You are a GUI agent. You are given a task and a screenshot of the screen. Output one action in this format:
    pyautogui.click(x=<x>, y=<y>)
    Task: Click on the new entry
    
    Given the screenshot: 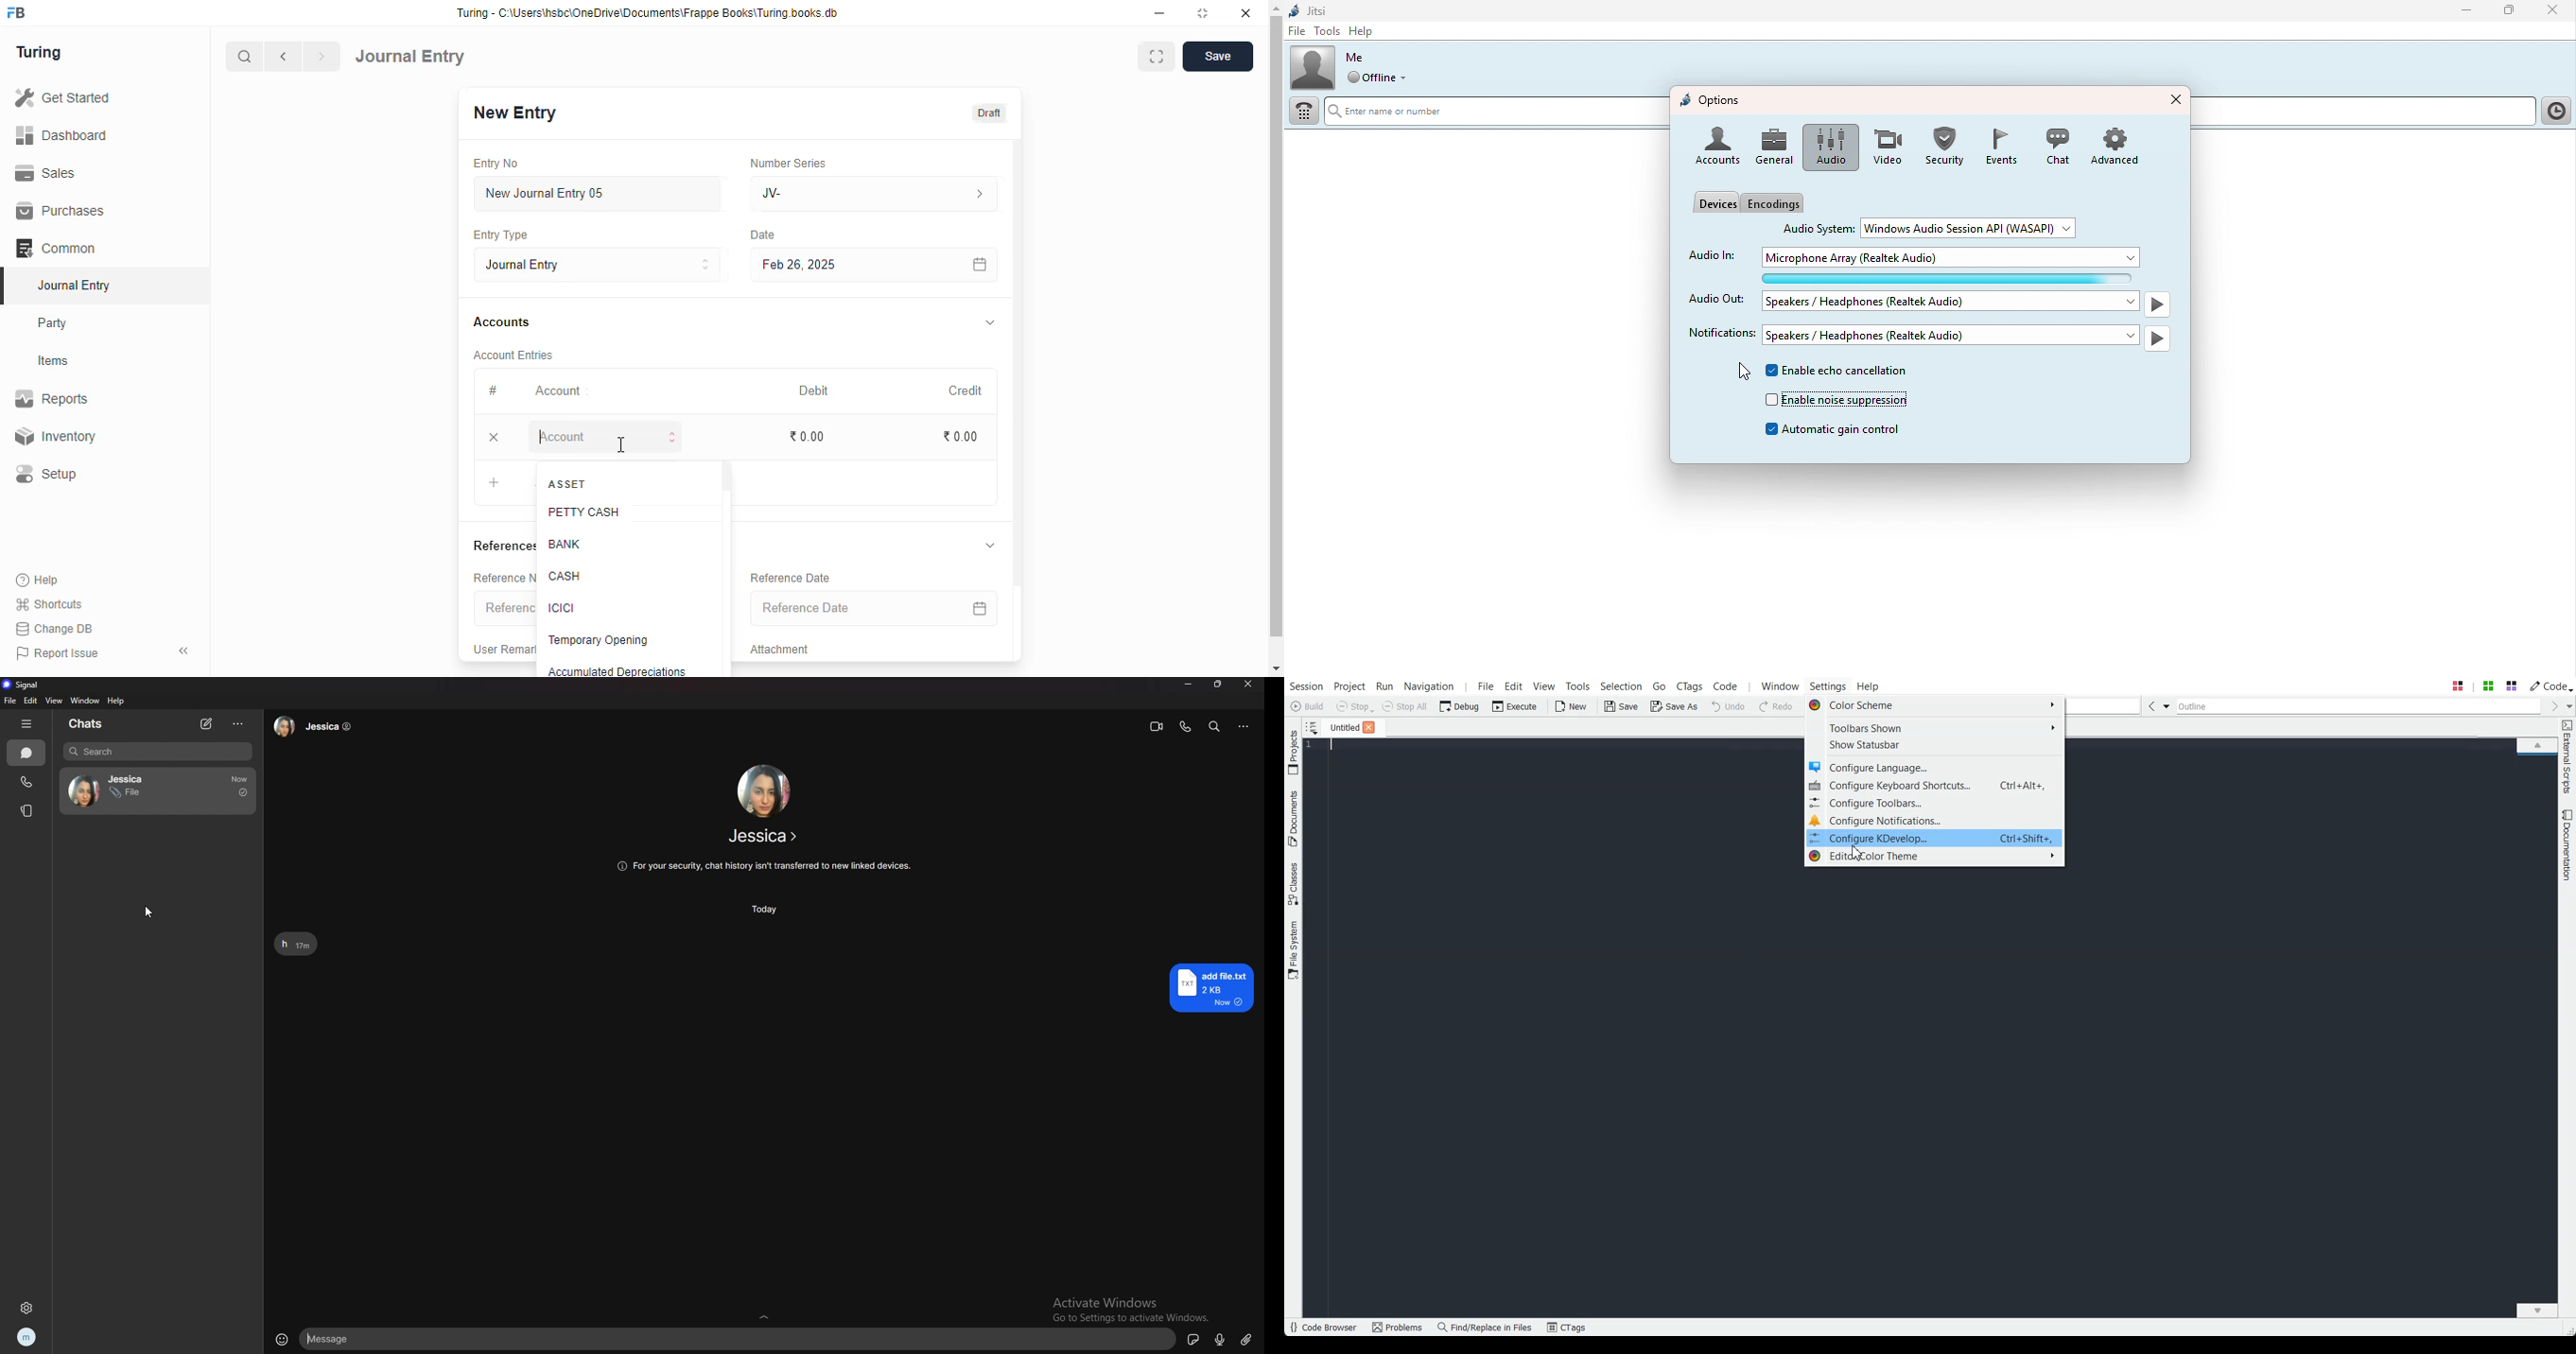 What is the action you would take?
    pyautogui.click(x=514, y=112)
    